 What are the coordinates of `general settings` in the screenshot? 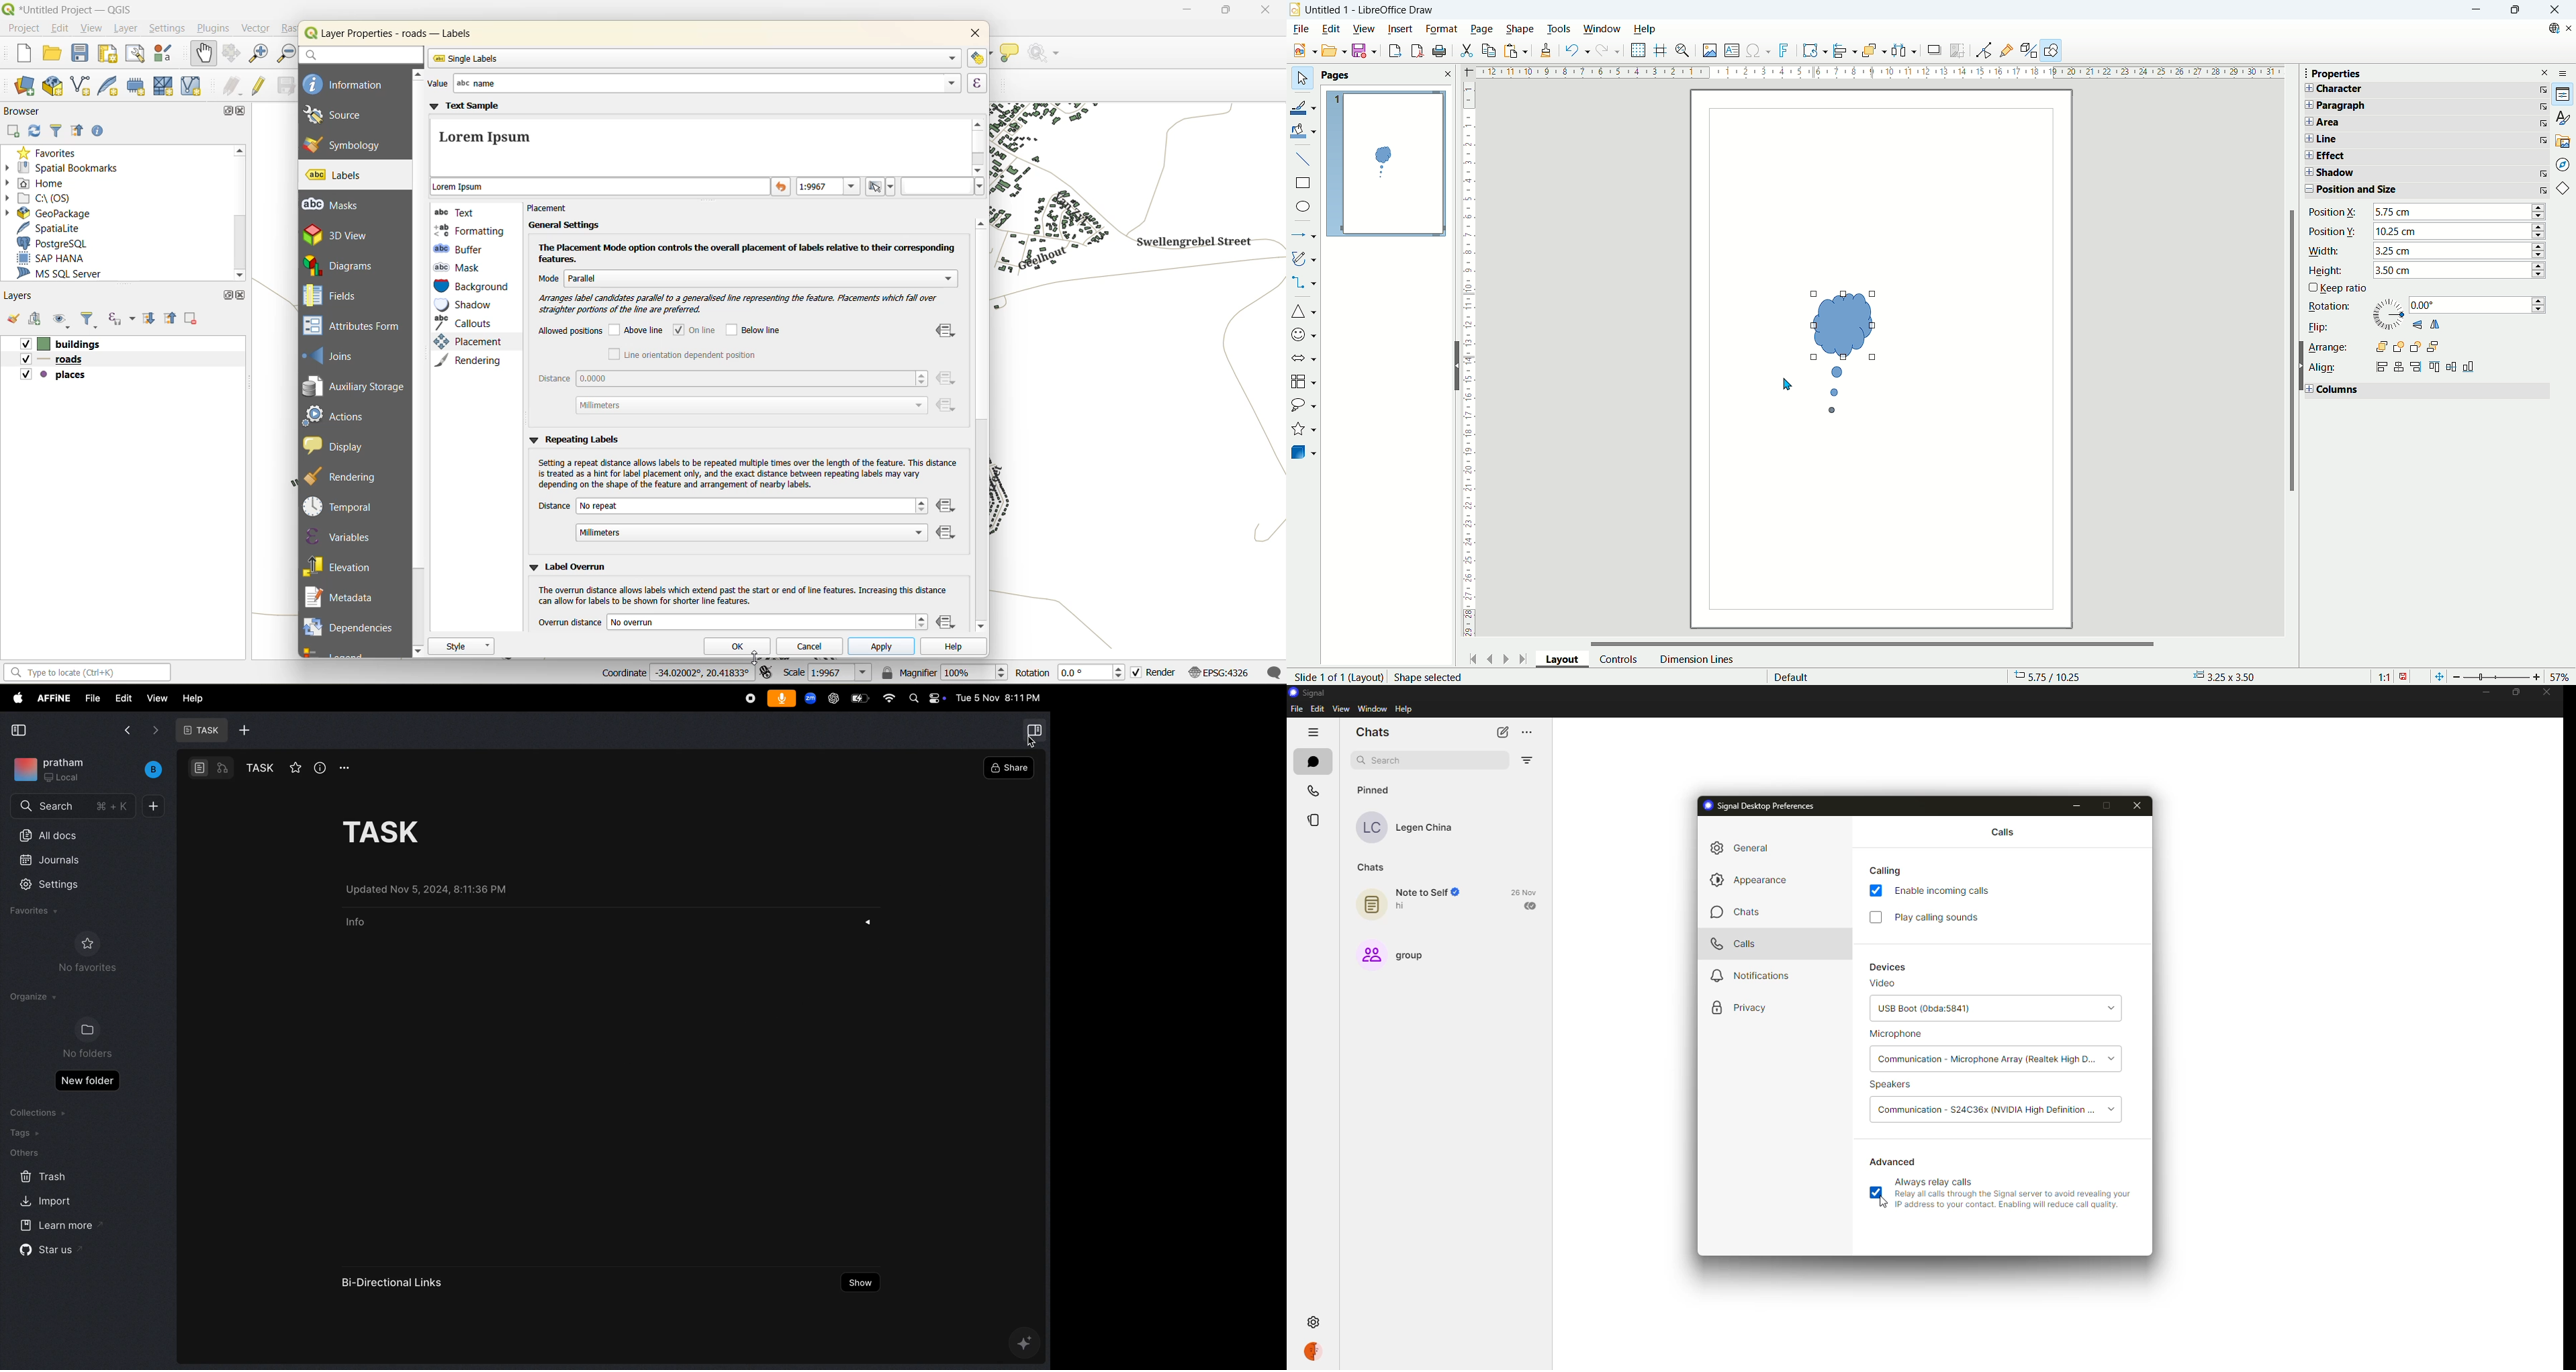 It's located at (562, 225).